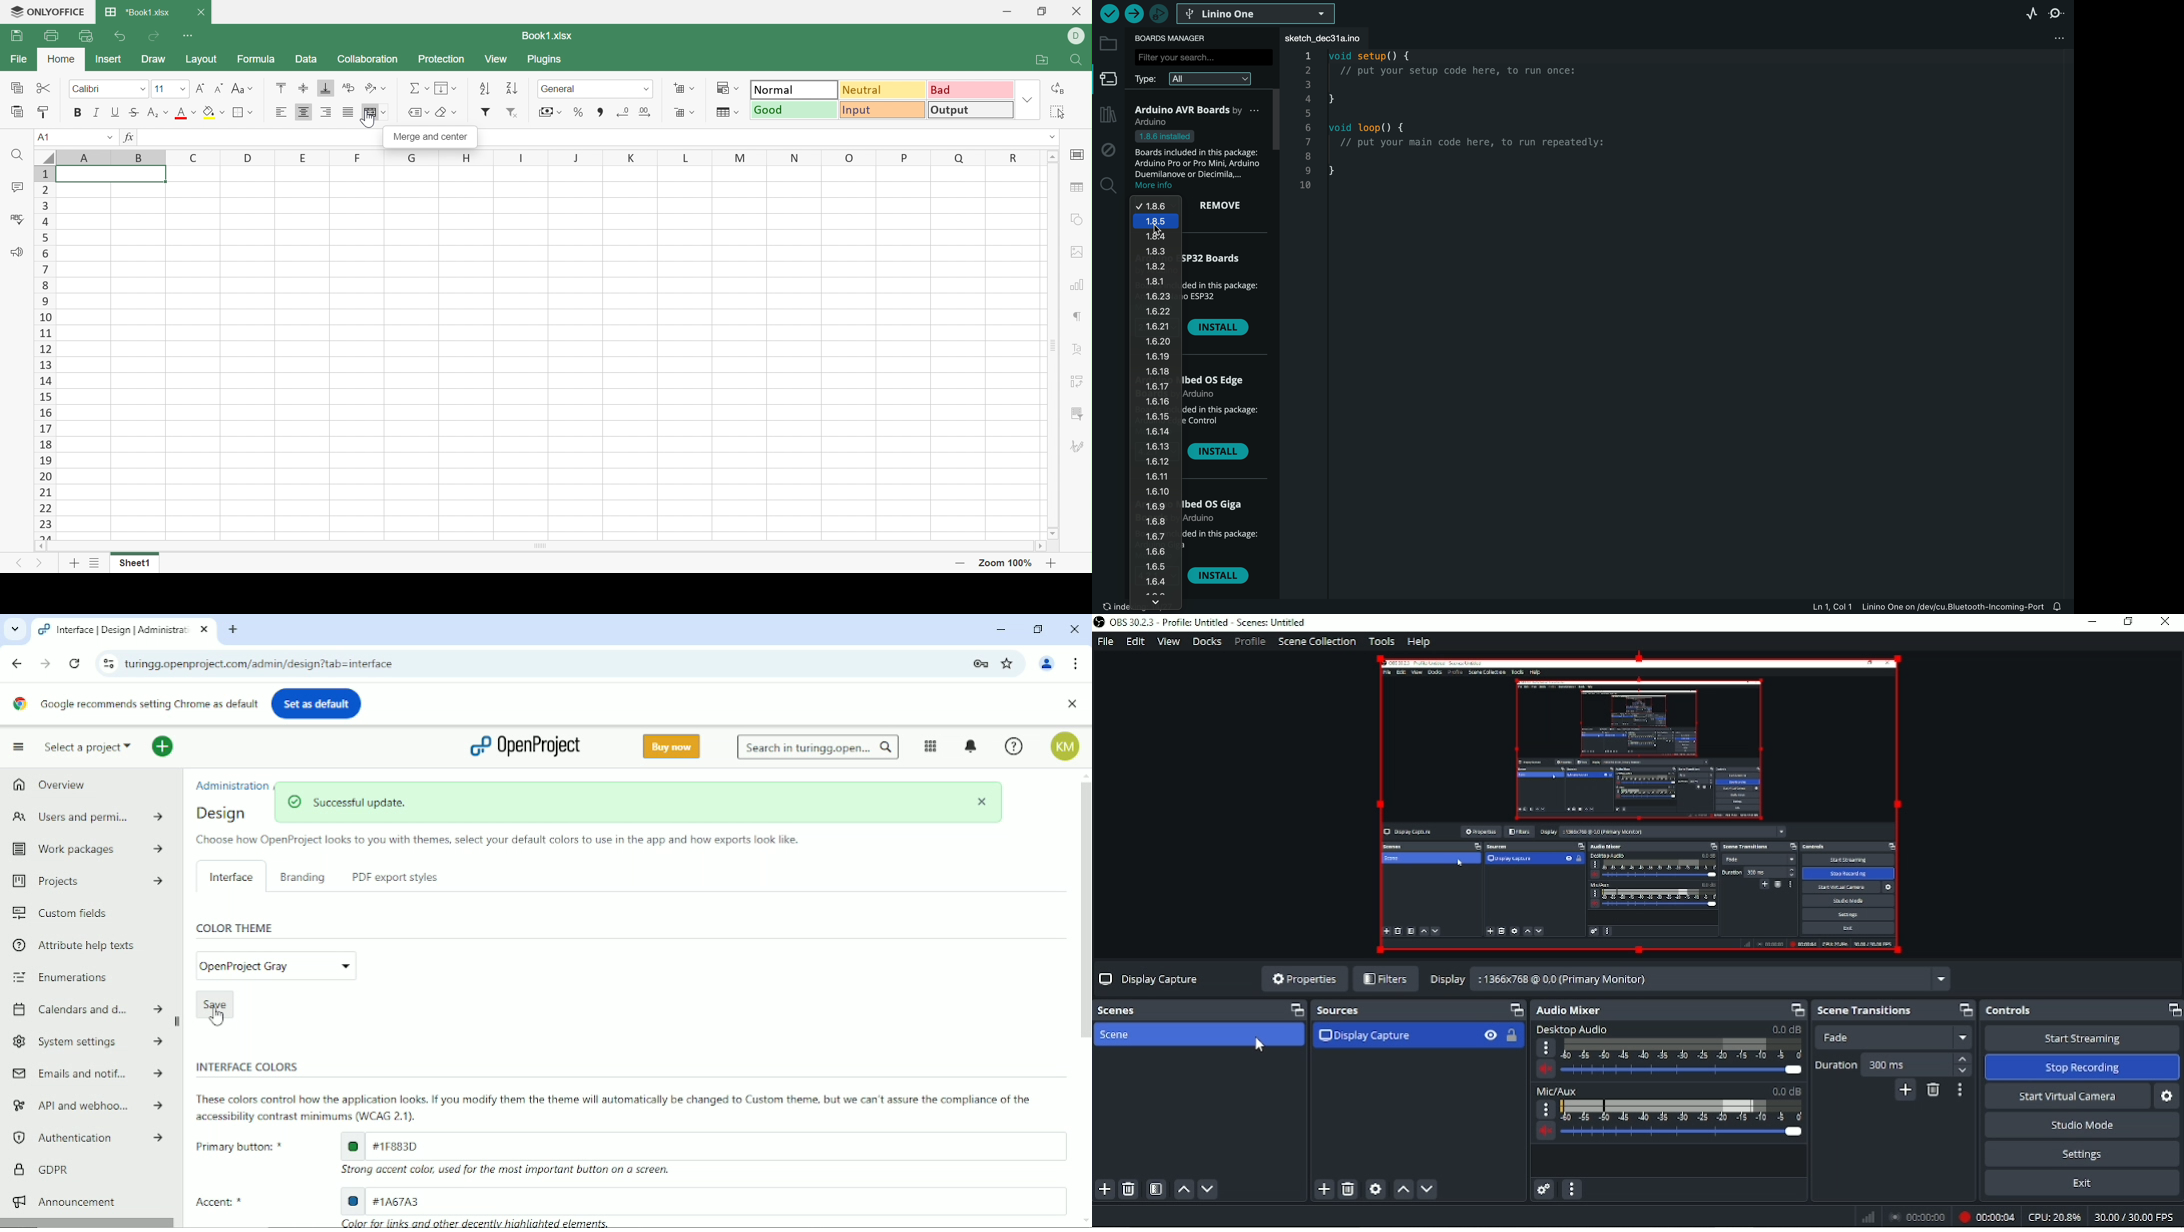 This screenshot has width=2184, height=1232. Describe the element at coordinates (794, 111) in the screenshot. I see `Good` at that location.